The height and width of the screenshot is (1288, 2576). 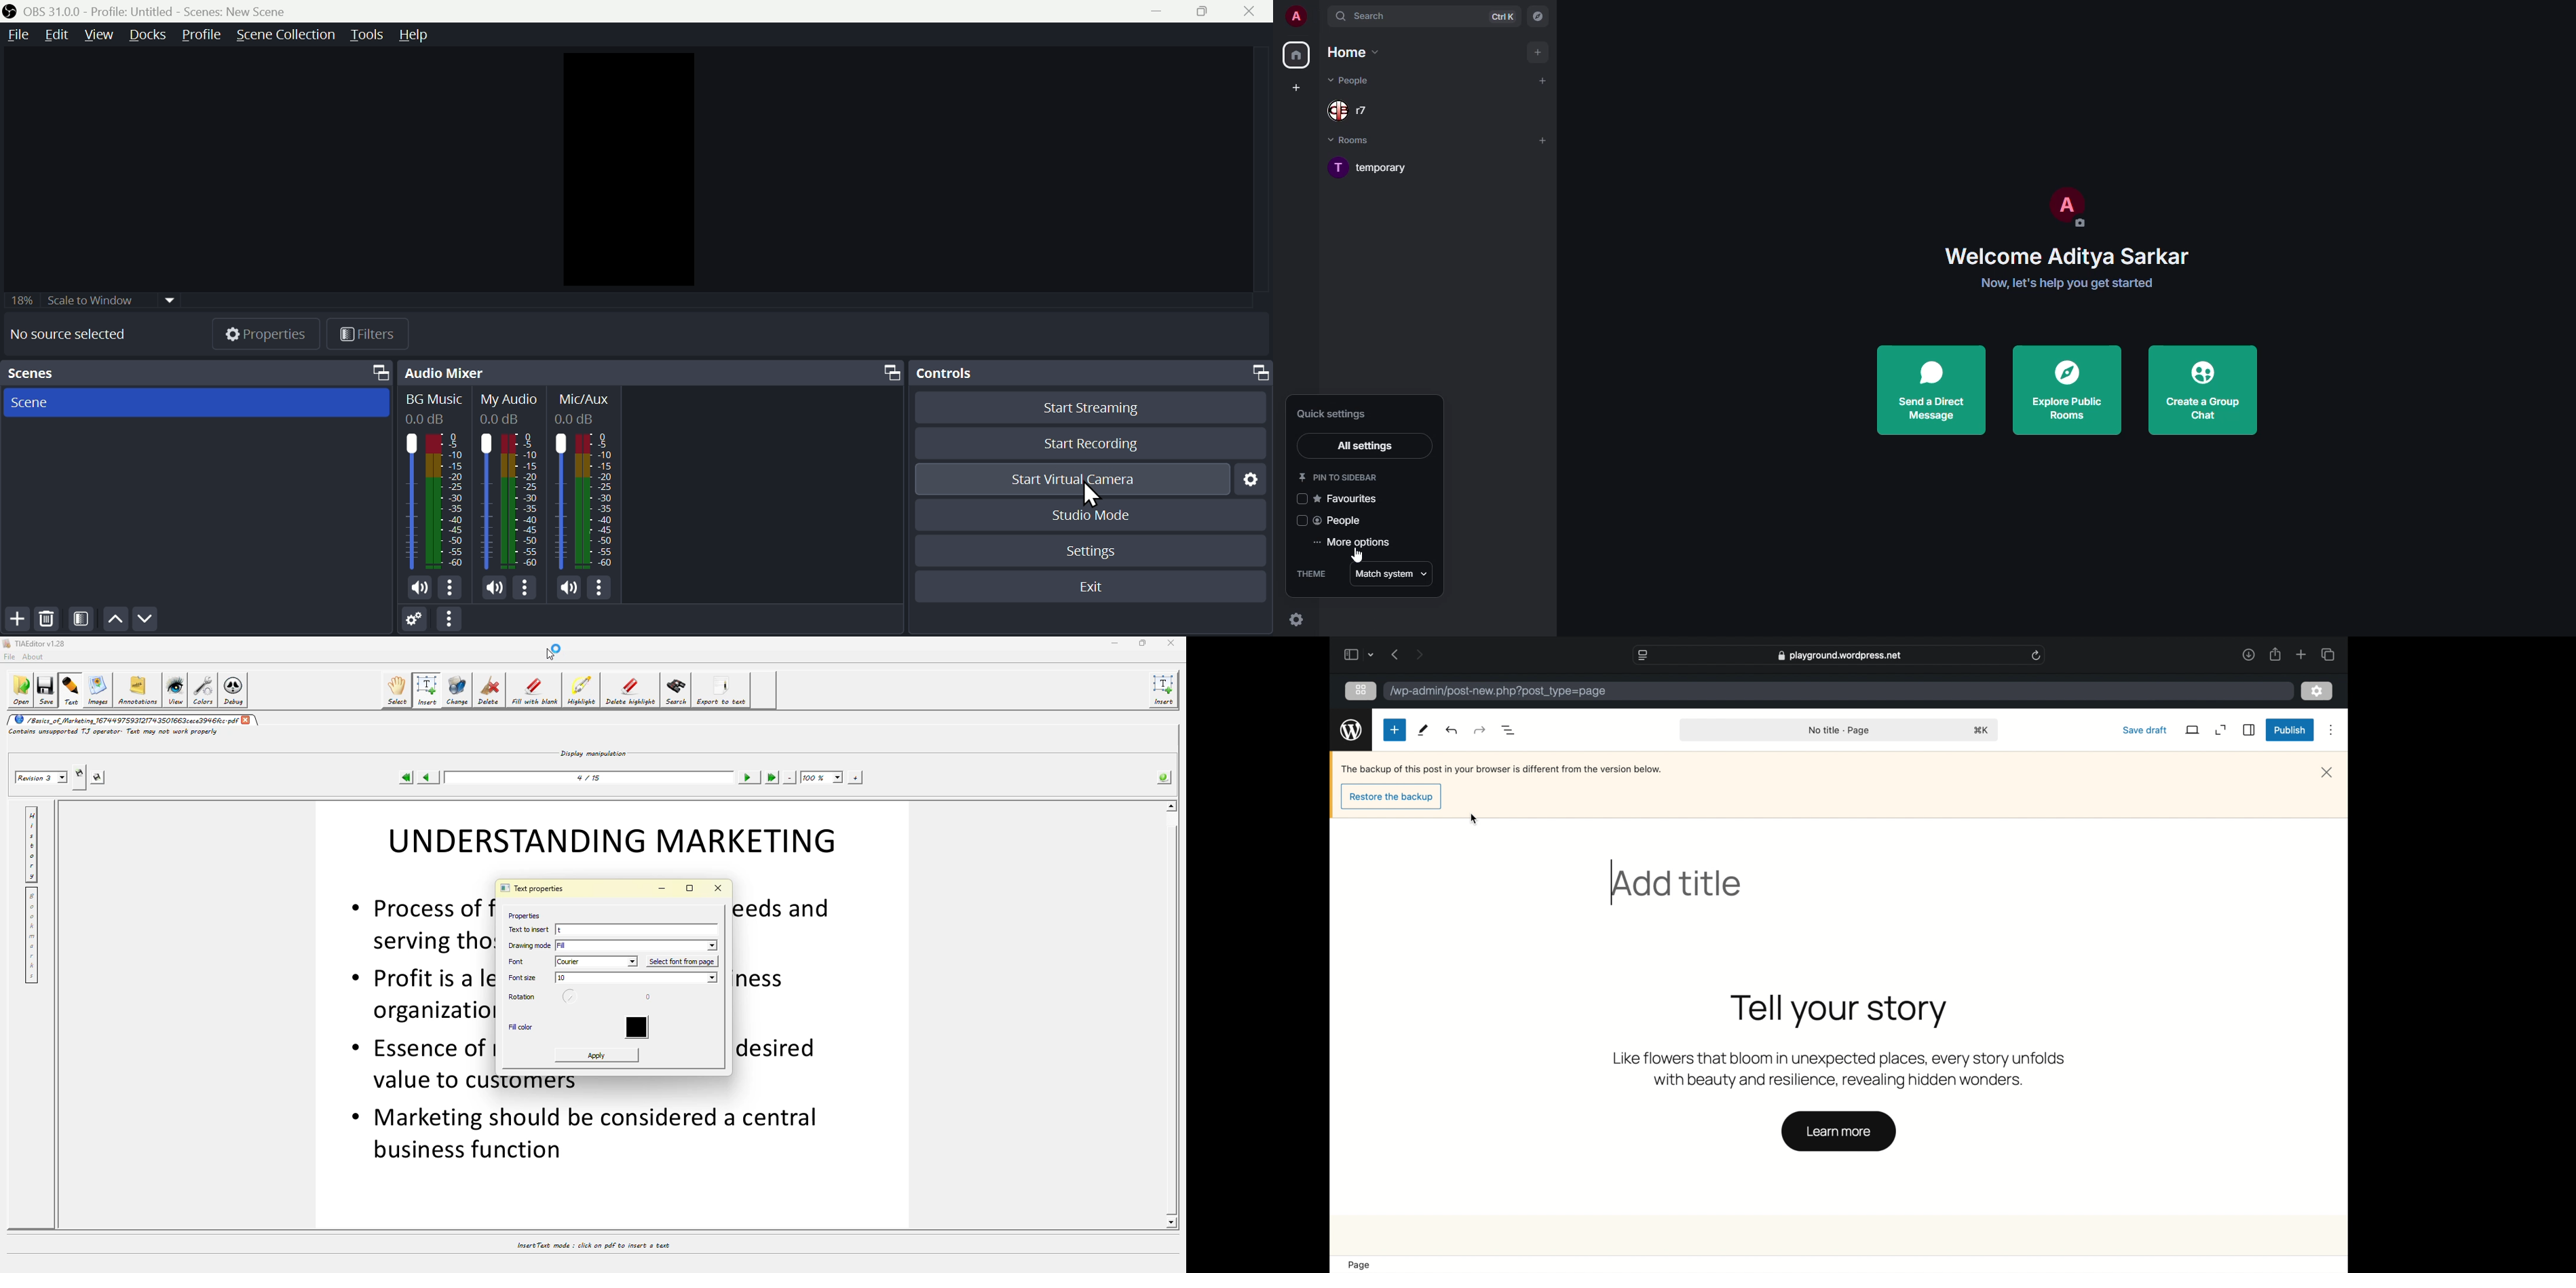 What do you see at coordinates (60, 32) in the screenshot?
I see `Edit` at bounding box center [60, 32].